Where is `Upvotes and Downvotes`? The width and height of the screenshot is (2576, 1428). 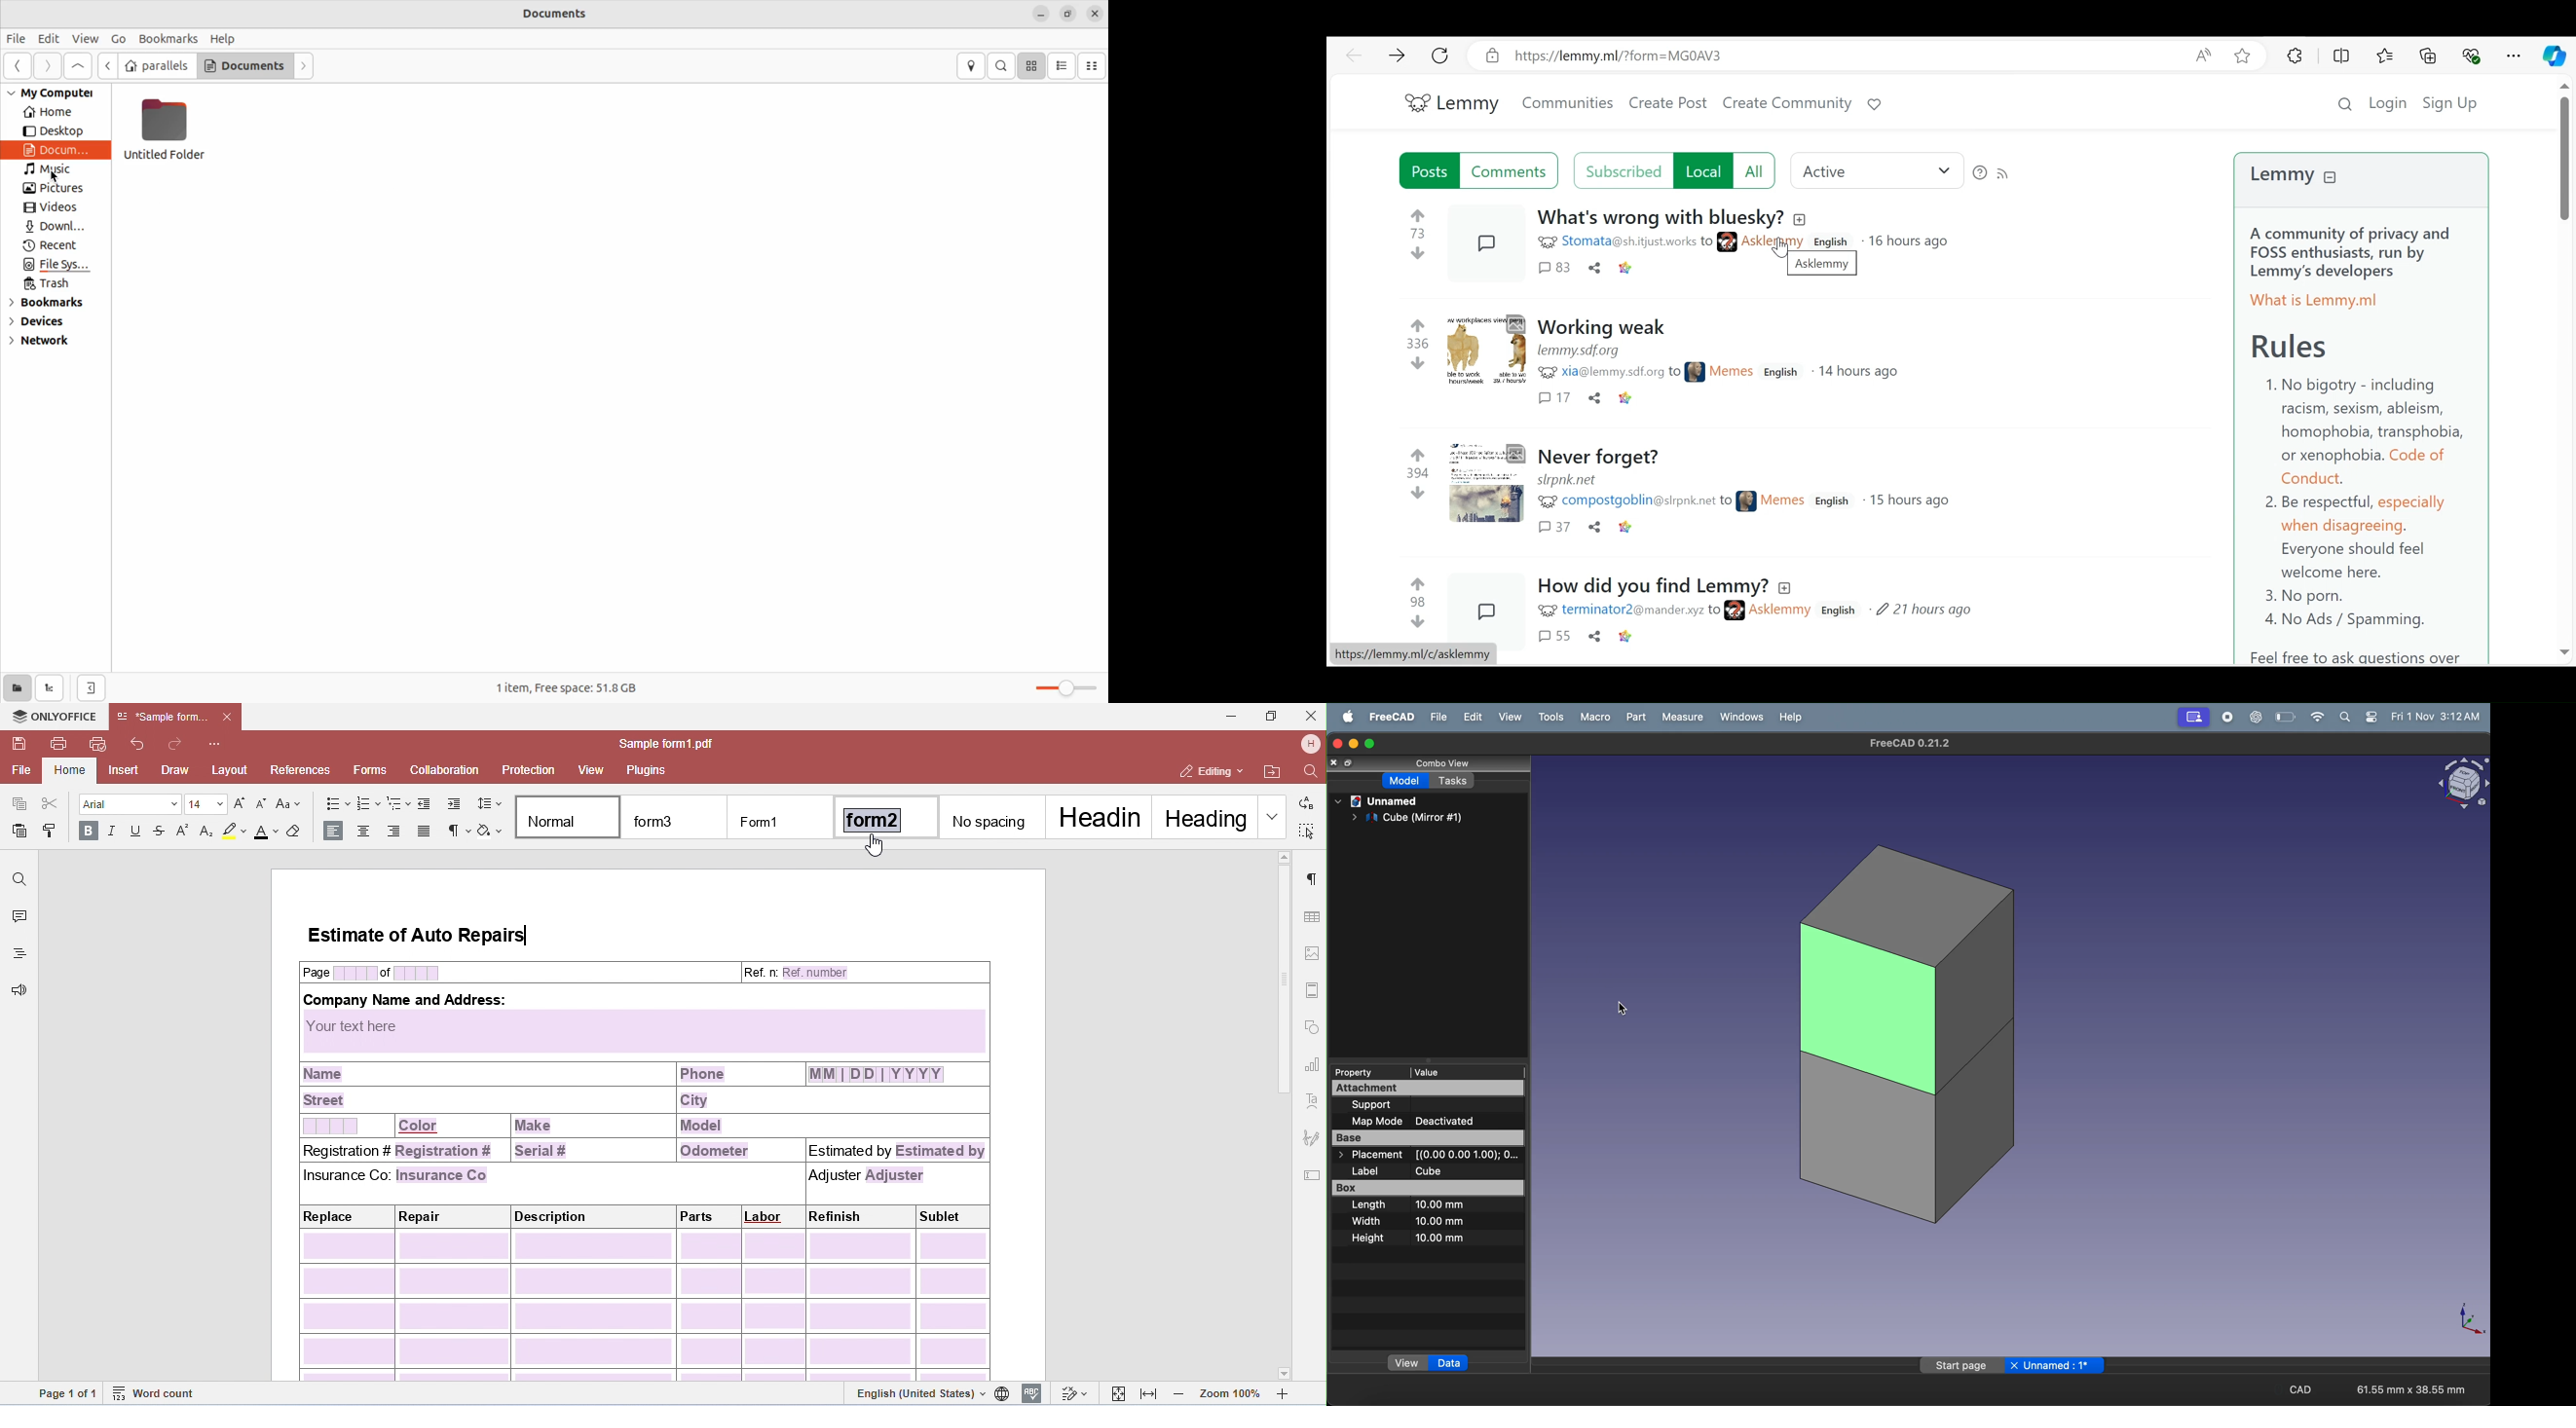 Upvotes and Downvotes is located at coordinates (1418, 603).